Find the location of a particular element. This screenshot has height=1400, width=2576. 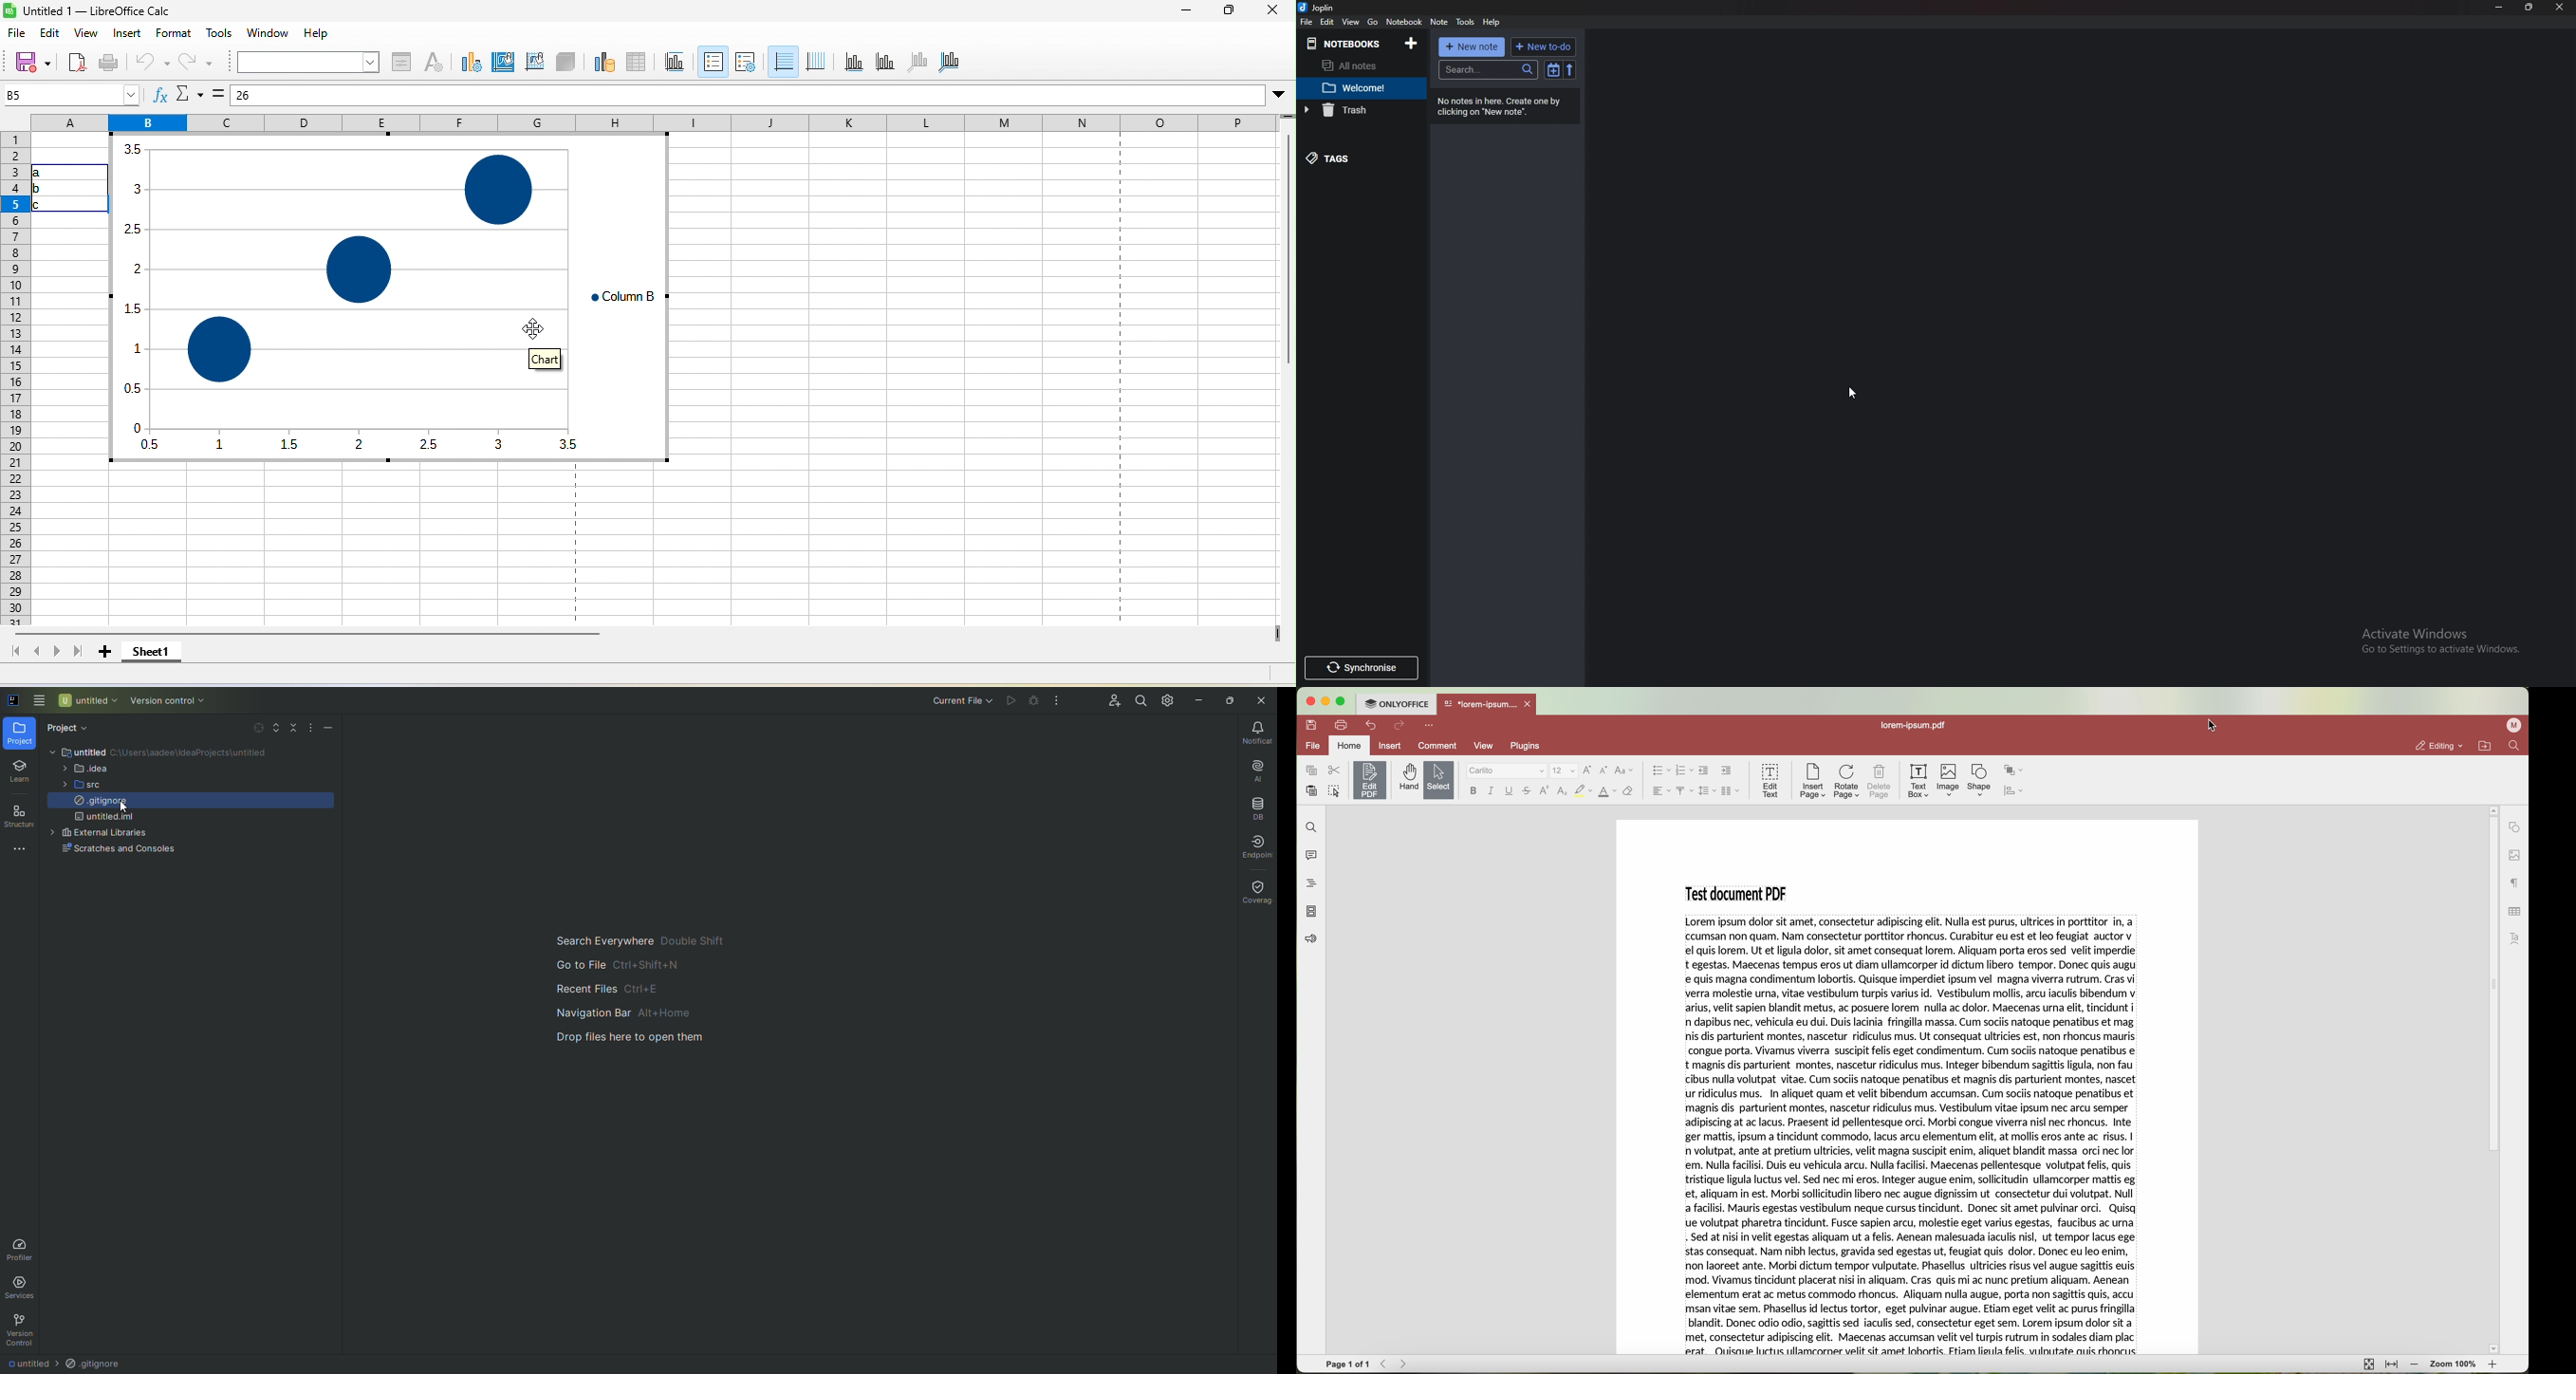

New to do is located at coordinates (1543, 47).